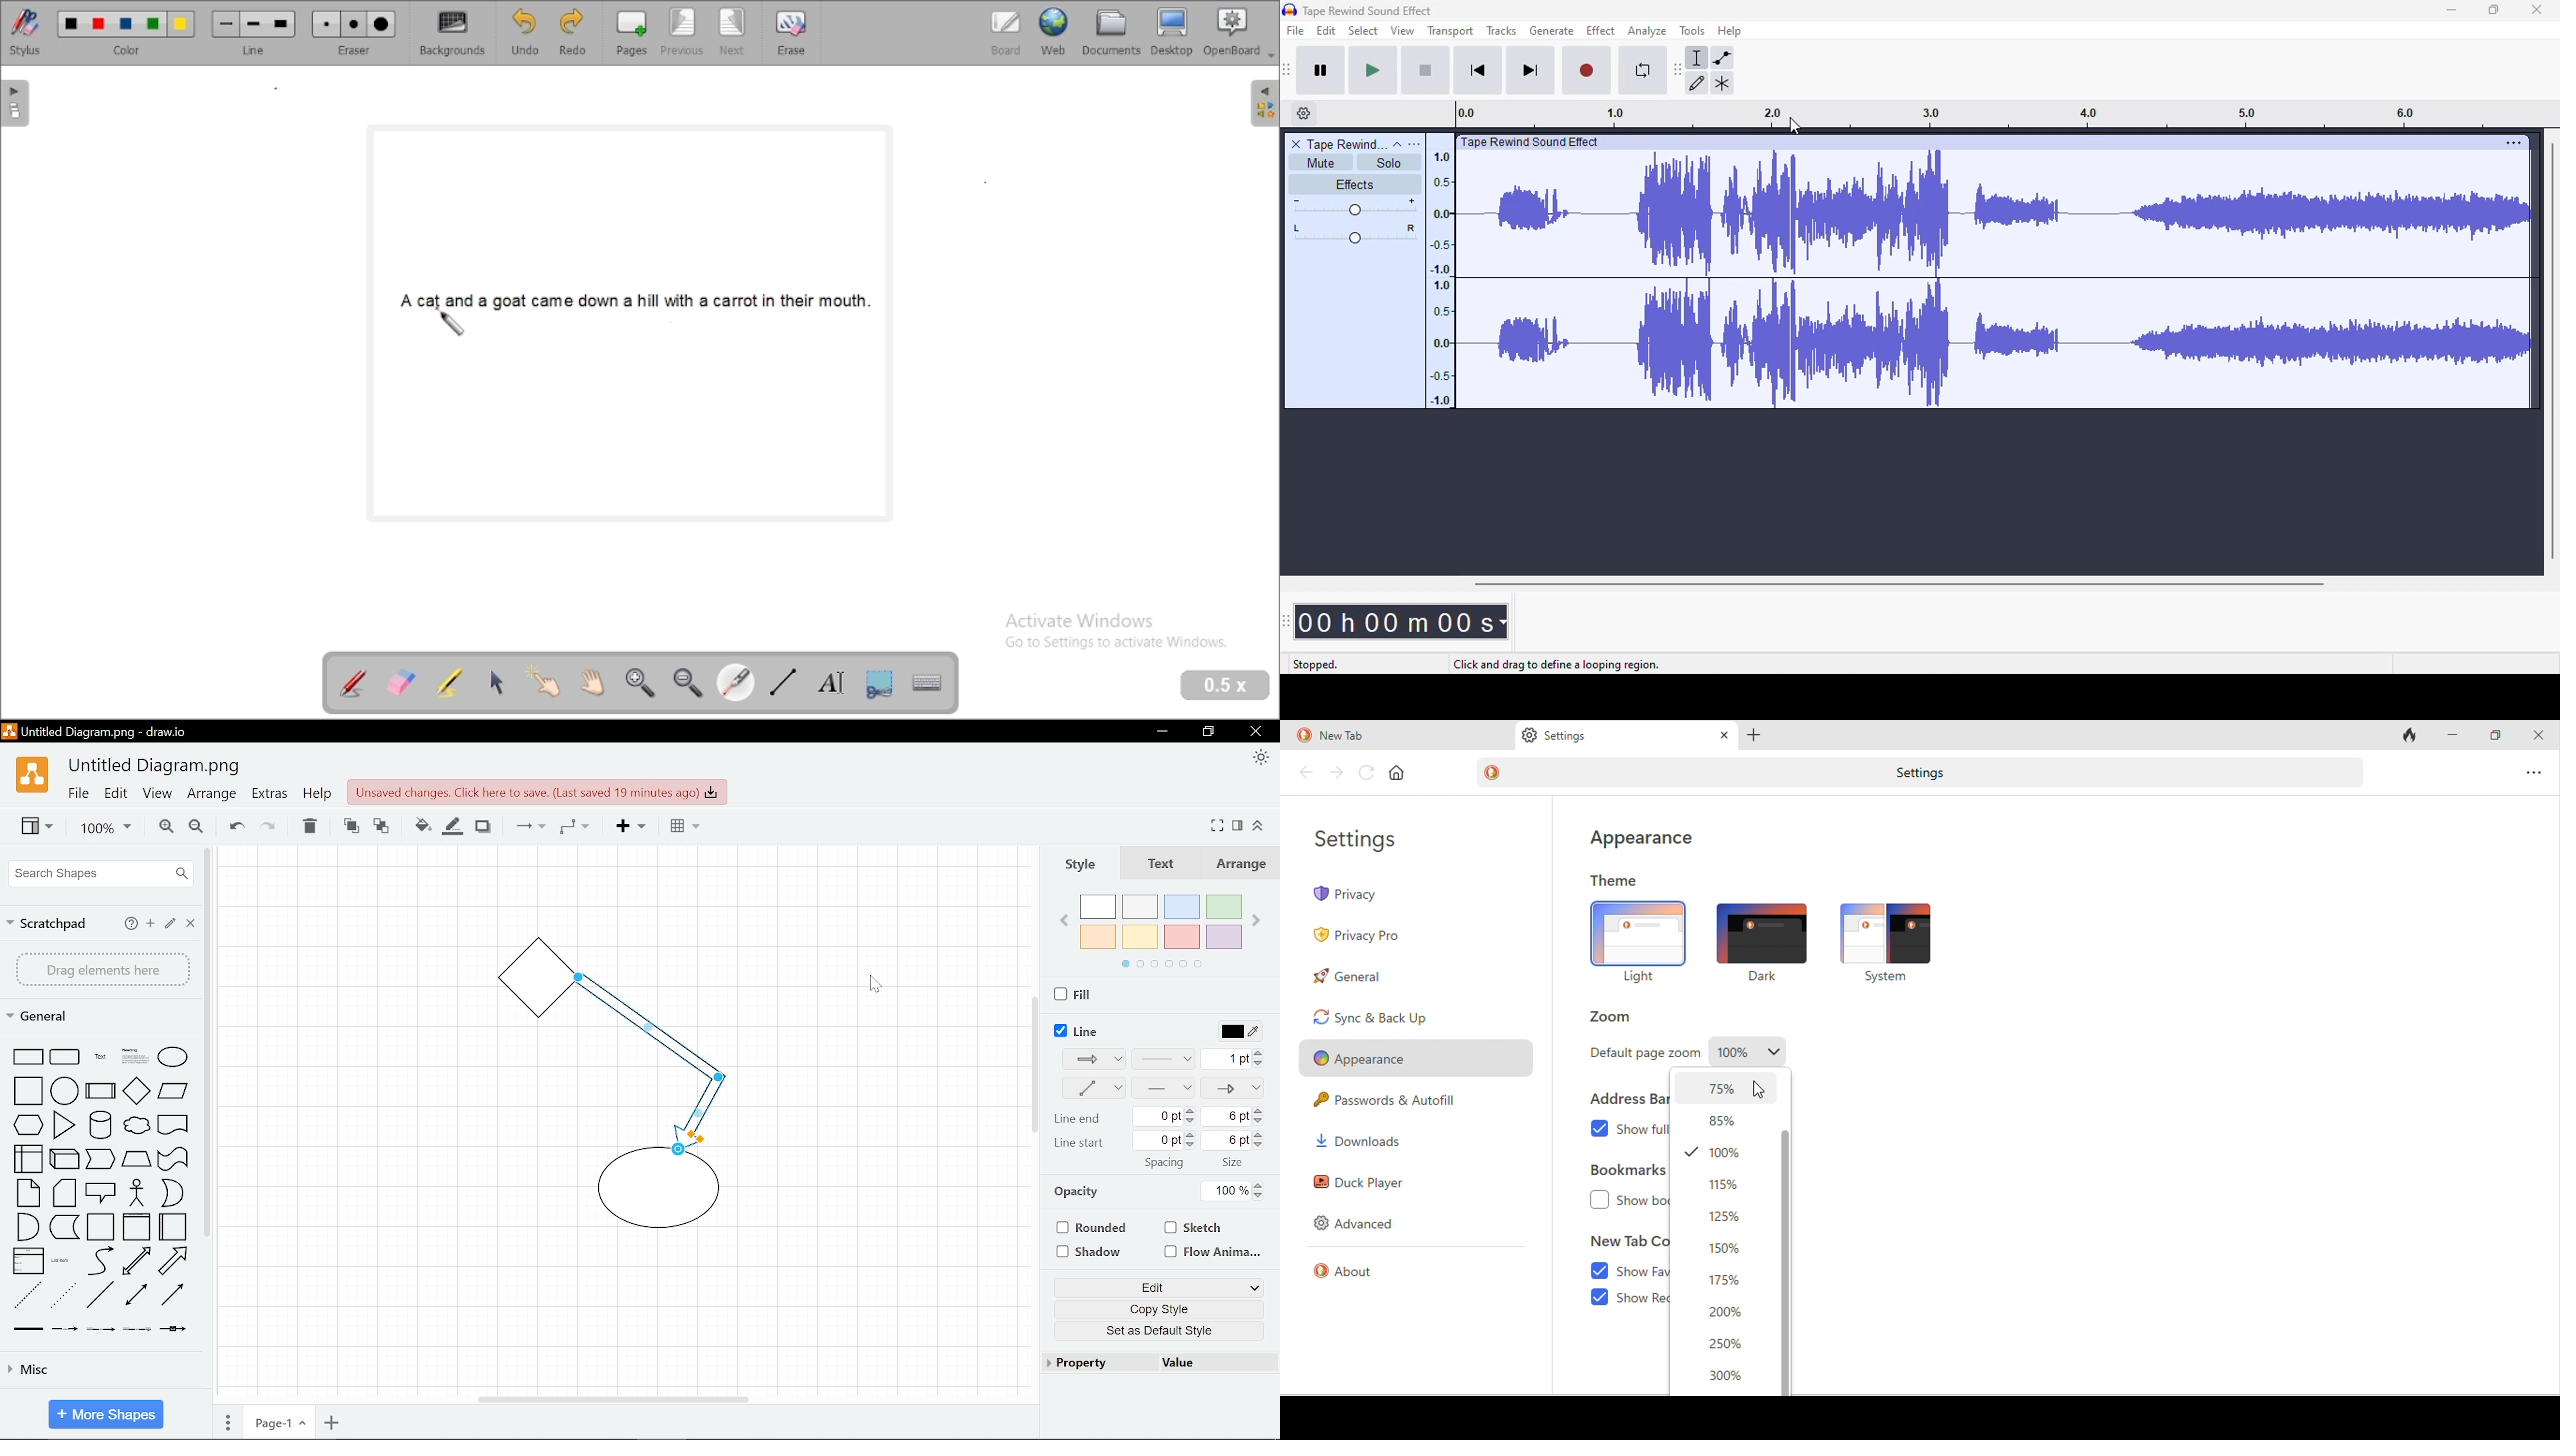 The image size is (2576, 1456). I want to click on shape, so click(66, 1090).